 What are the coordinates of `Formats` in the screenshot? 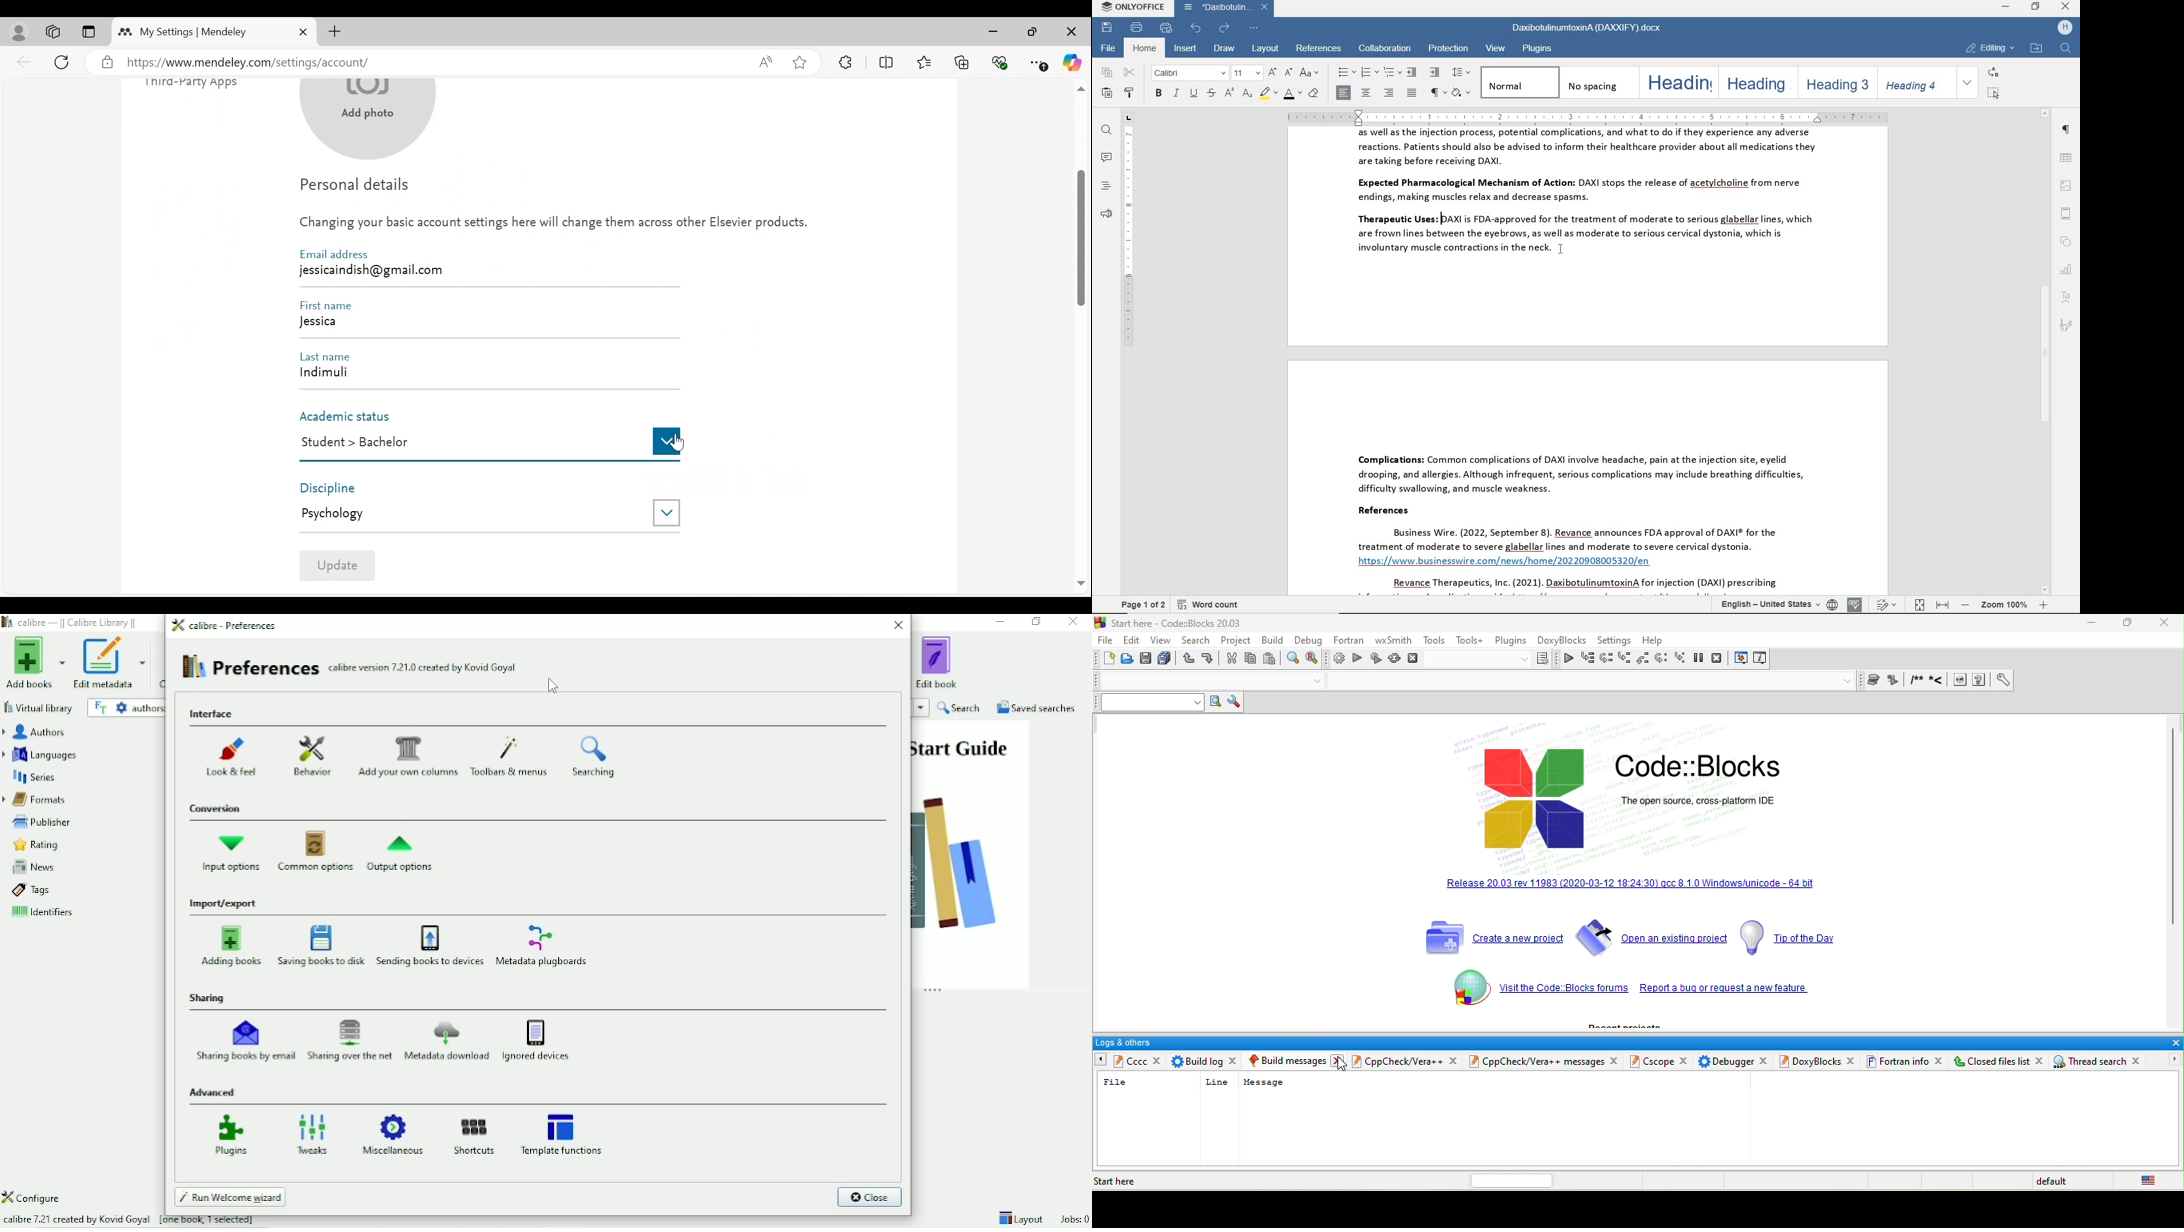 It's located at (78, 800).